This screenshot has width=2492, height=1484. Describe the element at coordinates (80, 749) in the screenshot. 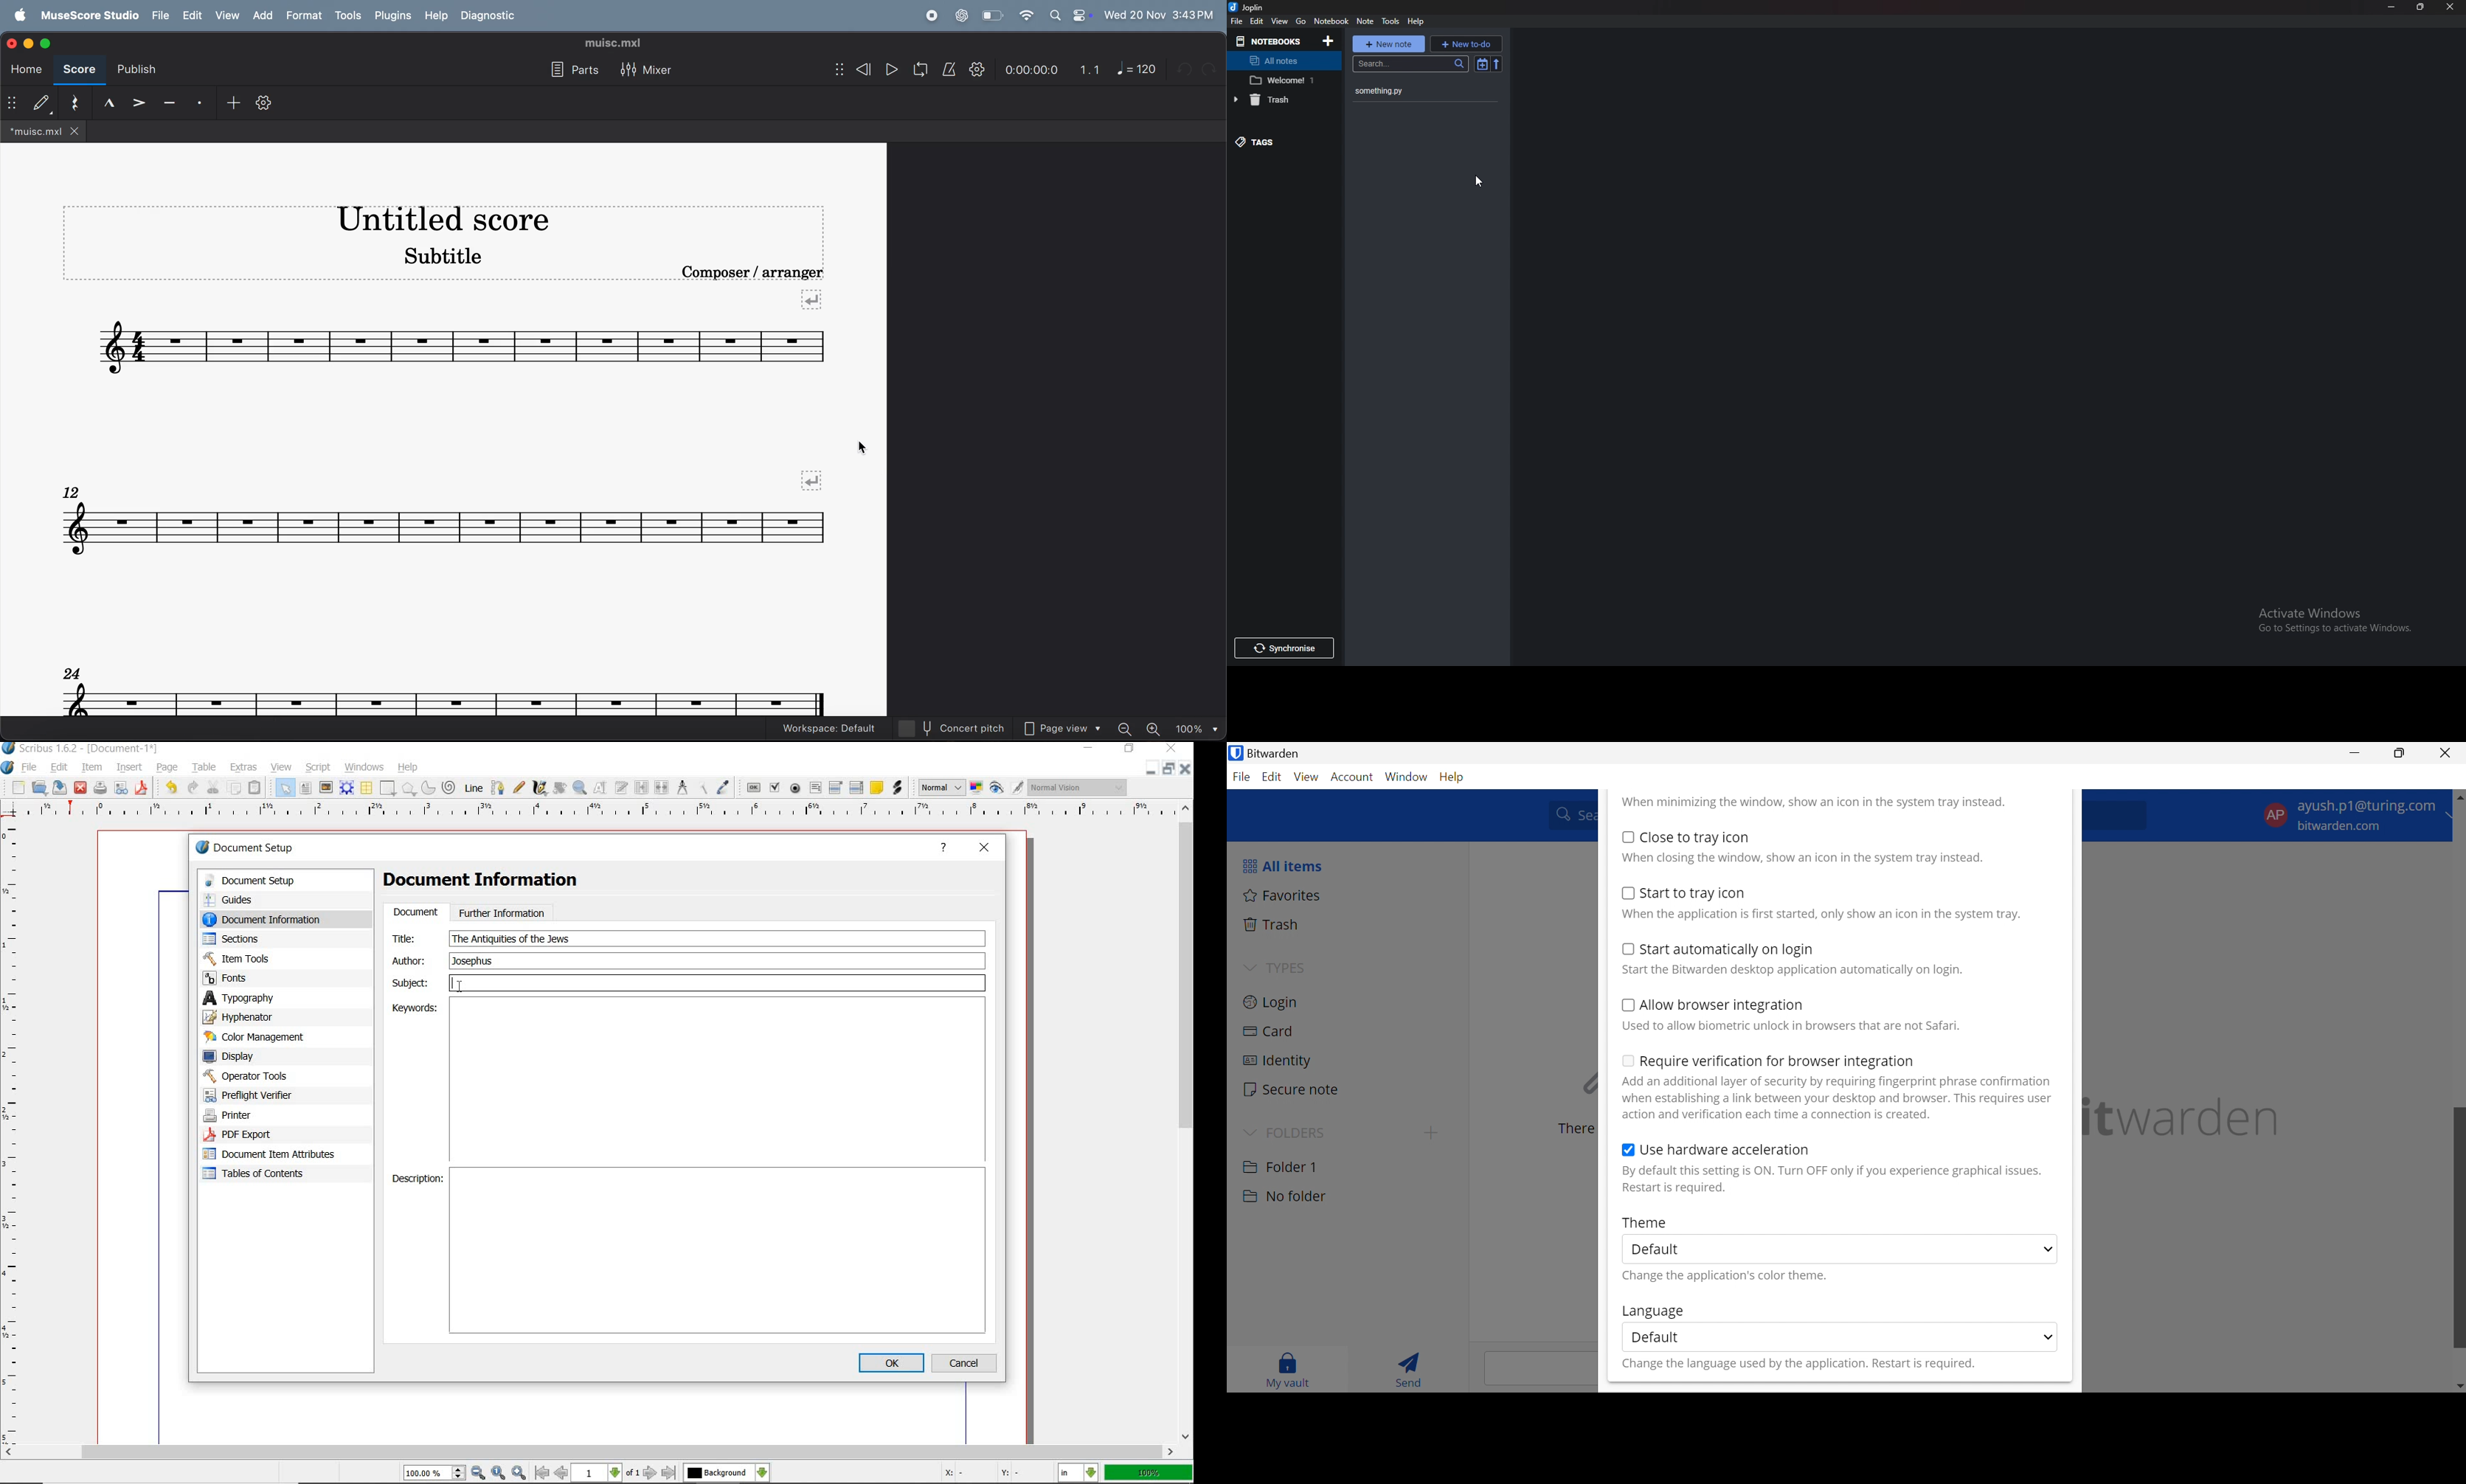

I see `system name` at that location.